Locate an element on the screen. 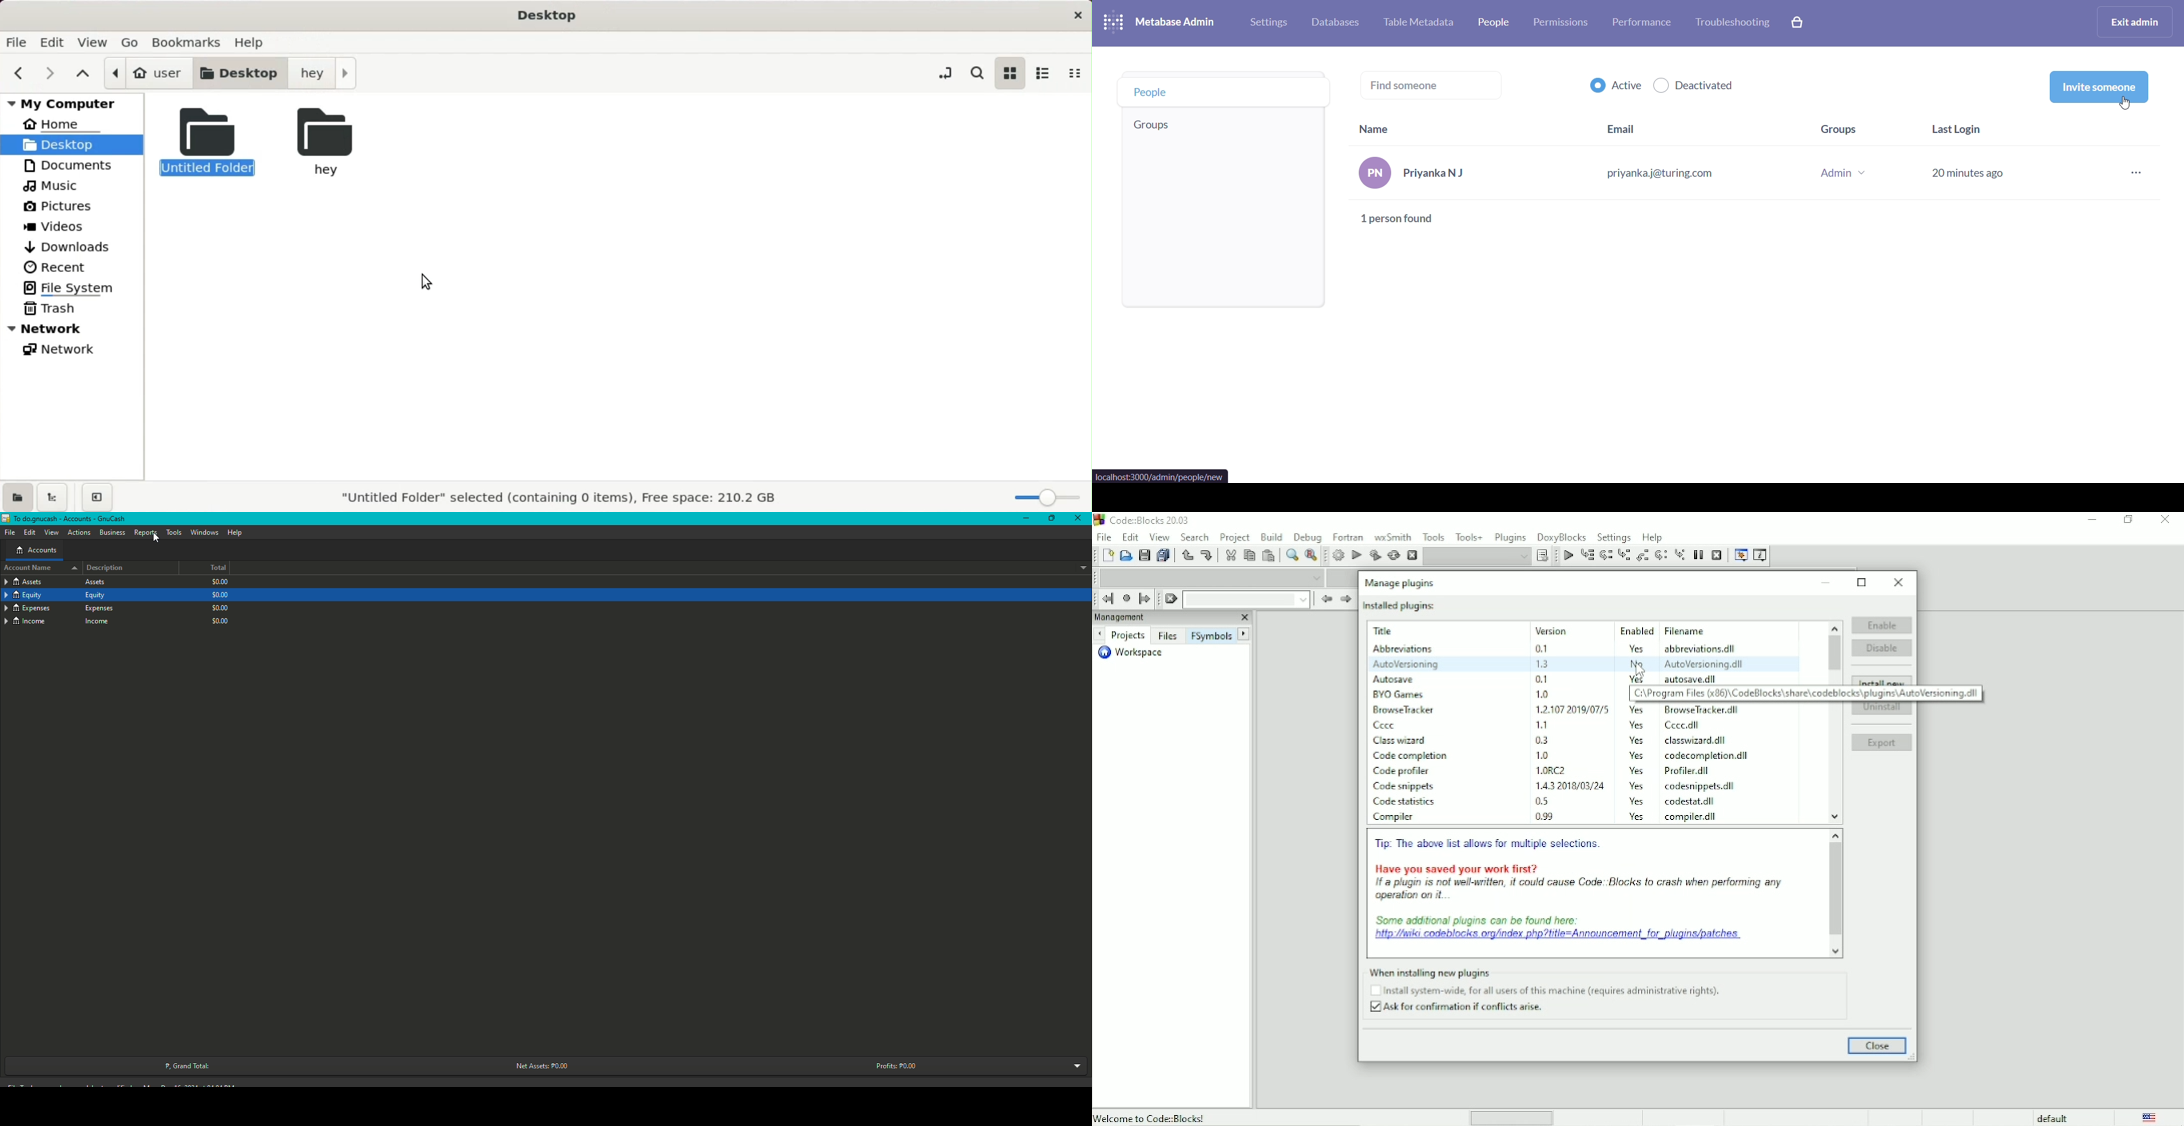  Enabled is located at coordinates (1635, 629).